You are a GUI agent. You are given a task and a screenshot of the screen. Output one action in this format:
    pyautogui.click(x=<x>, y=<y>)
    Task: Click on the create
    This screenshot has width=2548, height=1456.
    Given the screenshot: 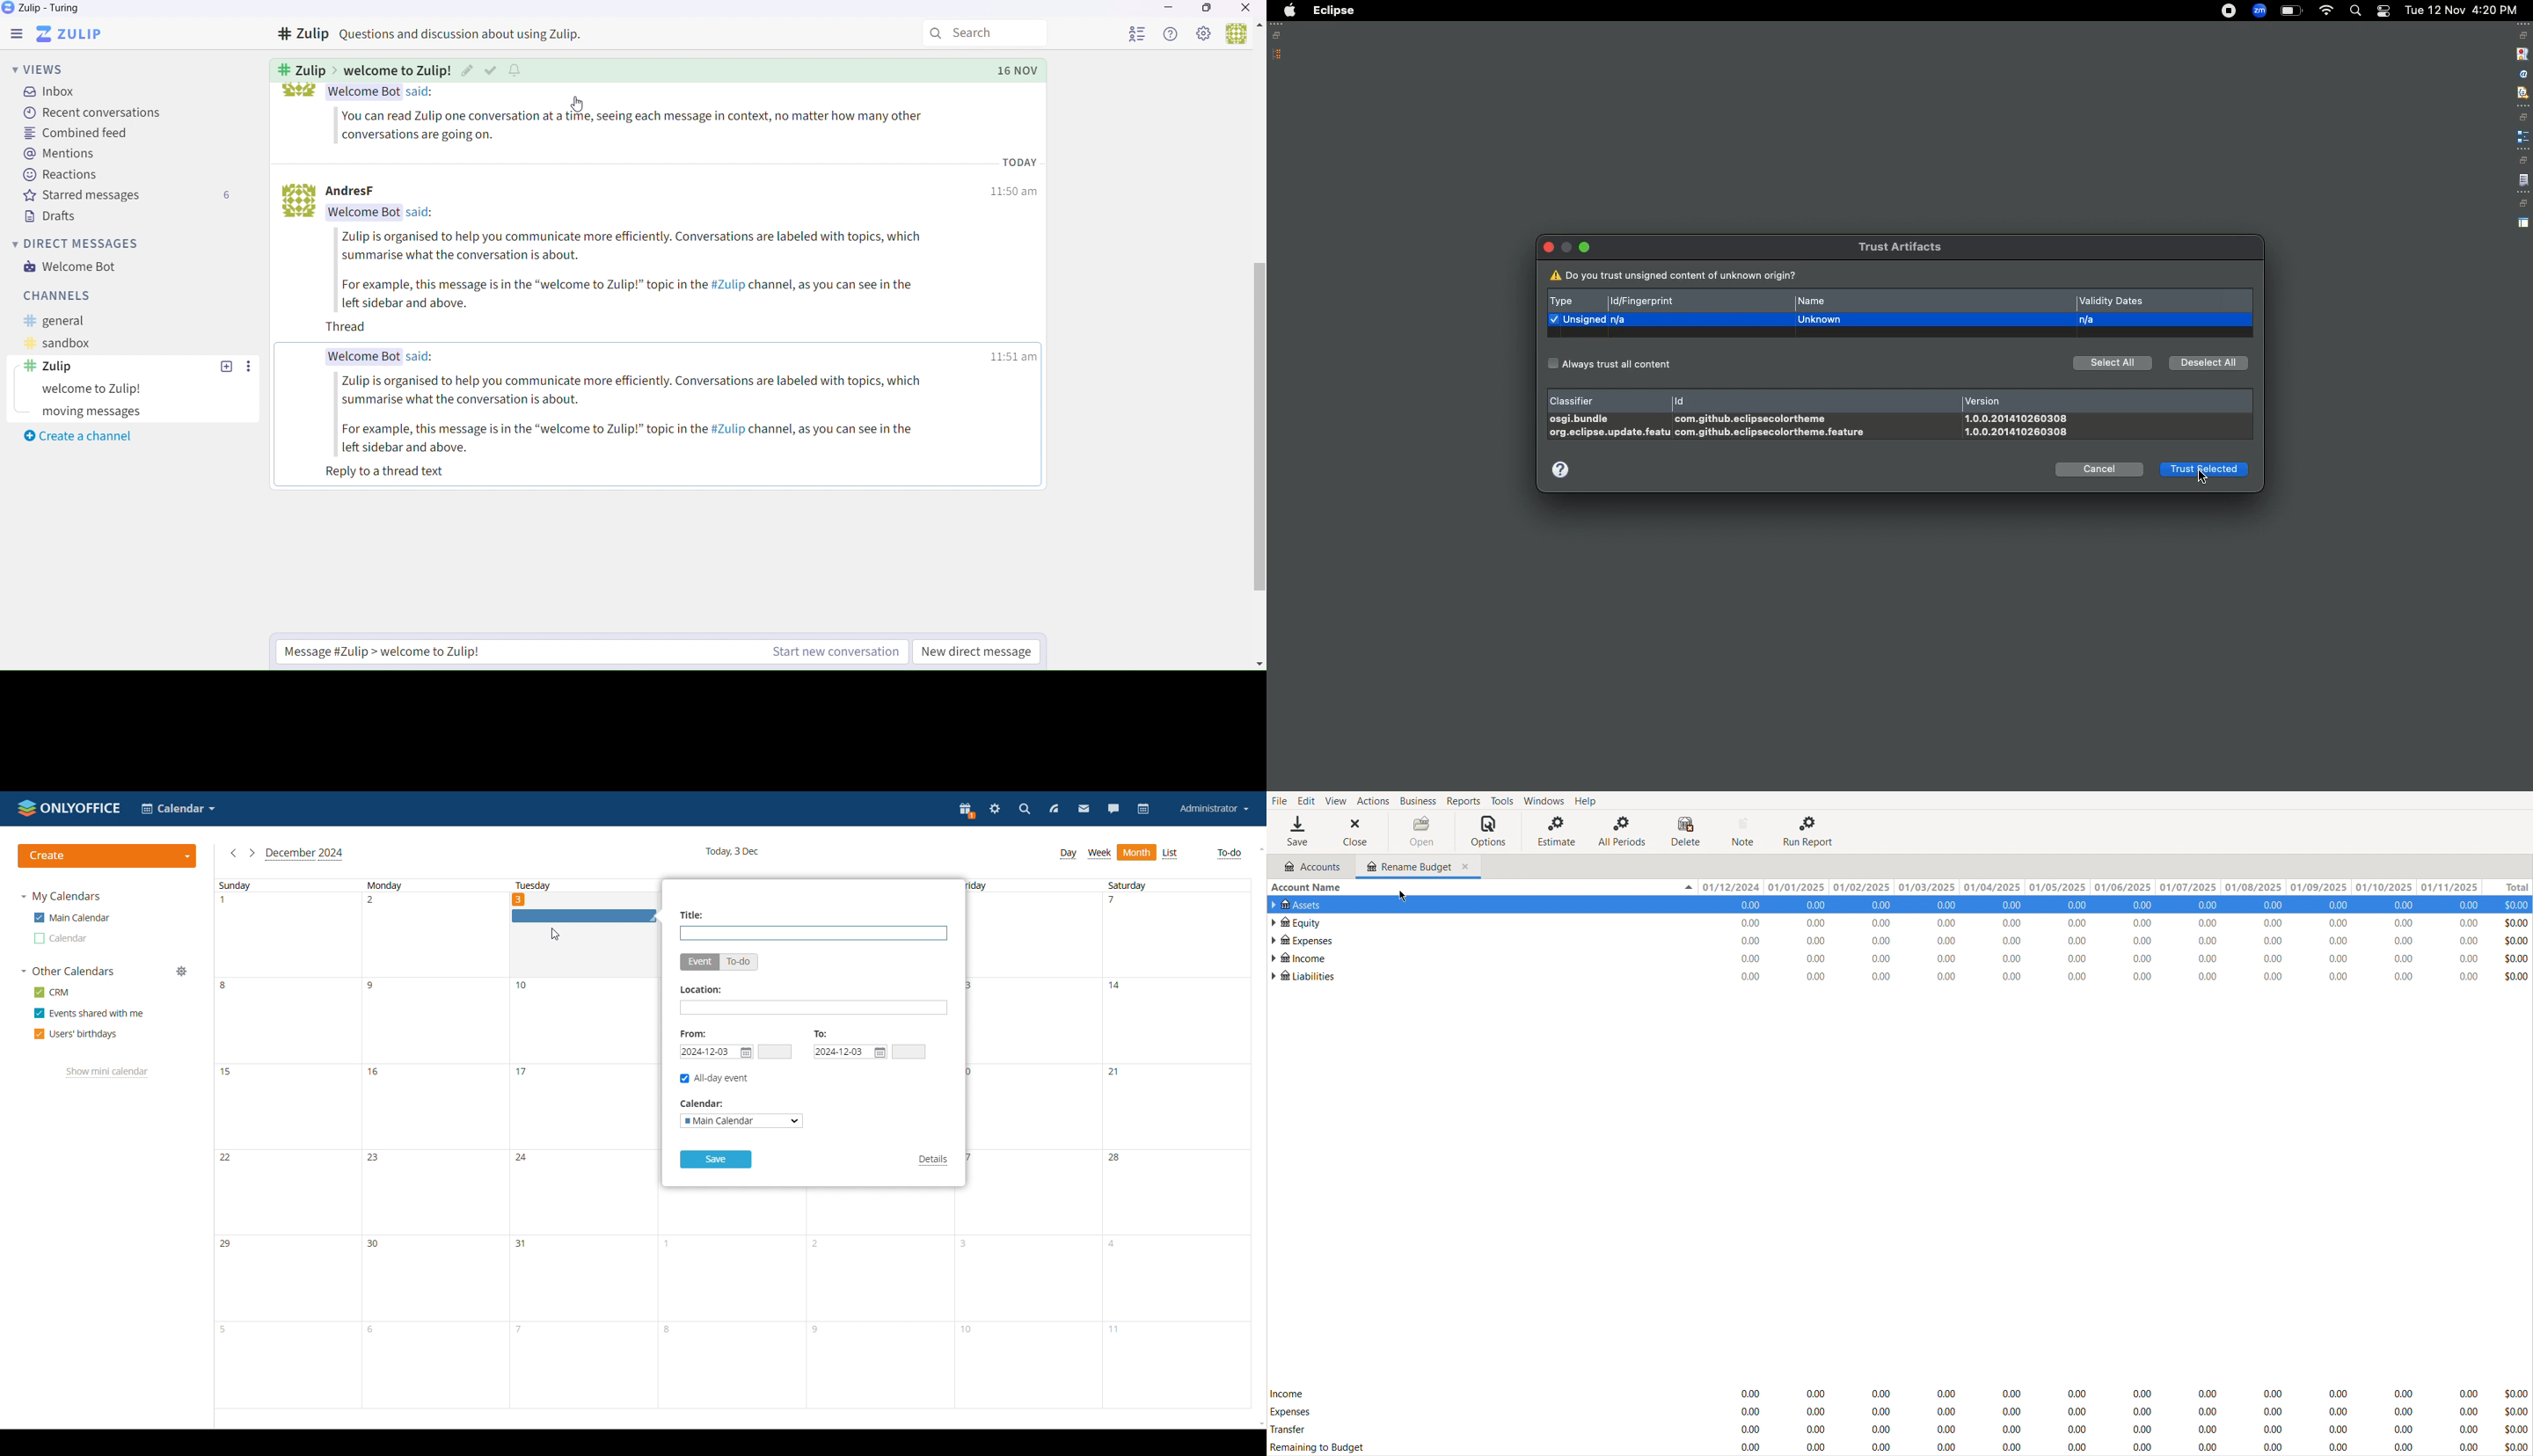 What is the action you would take?
    pyautogui.click(x=107, y=856)
    